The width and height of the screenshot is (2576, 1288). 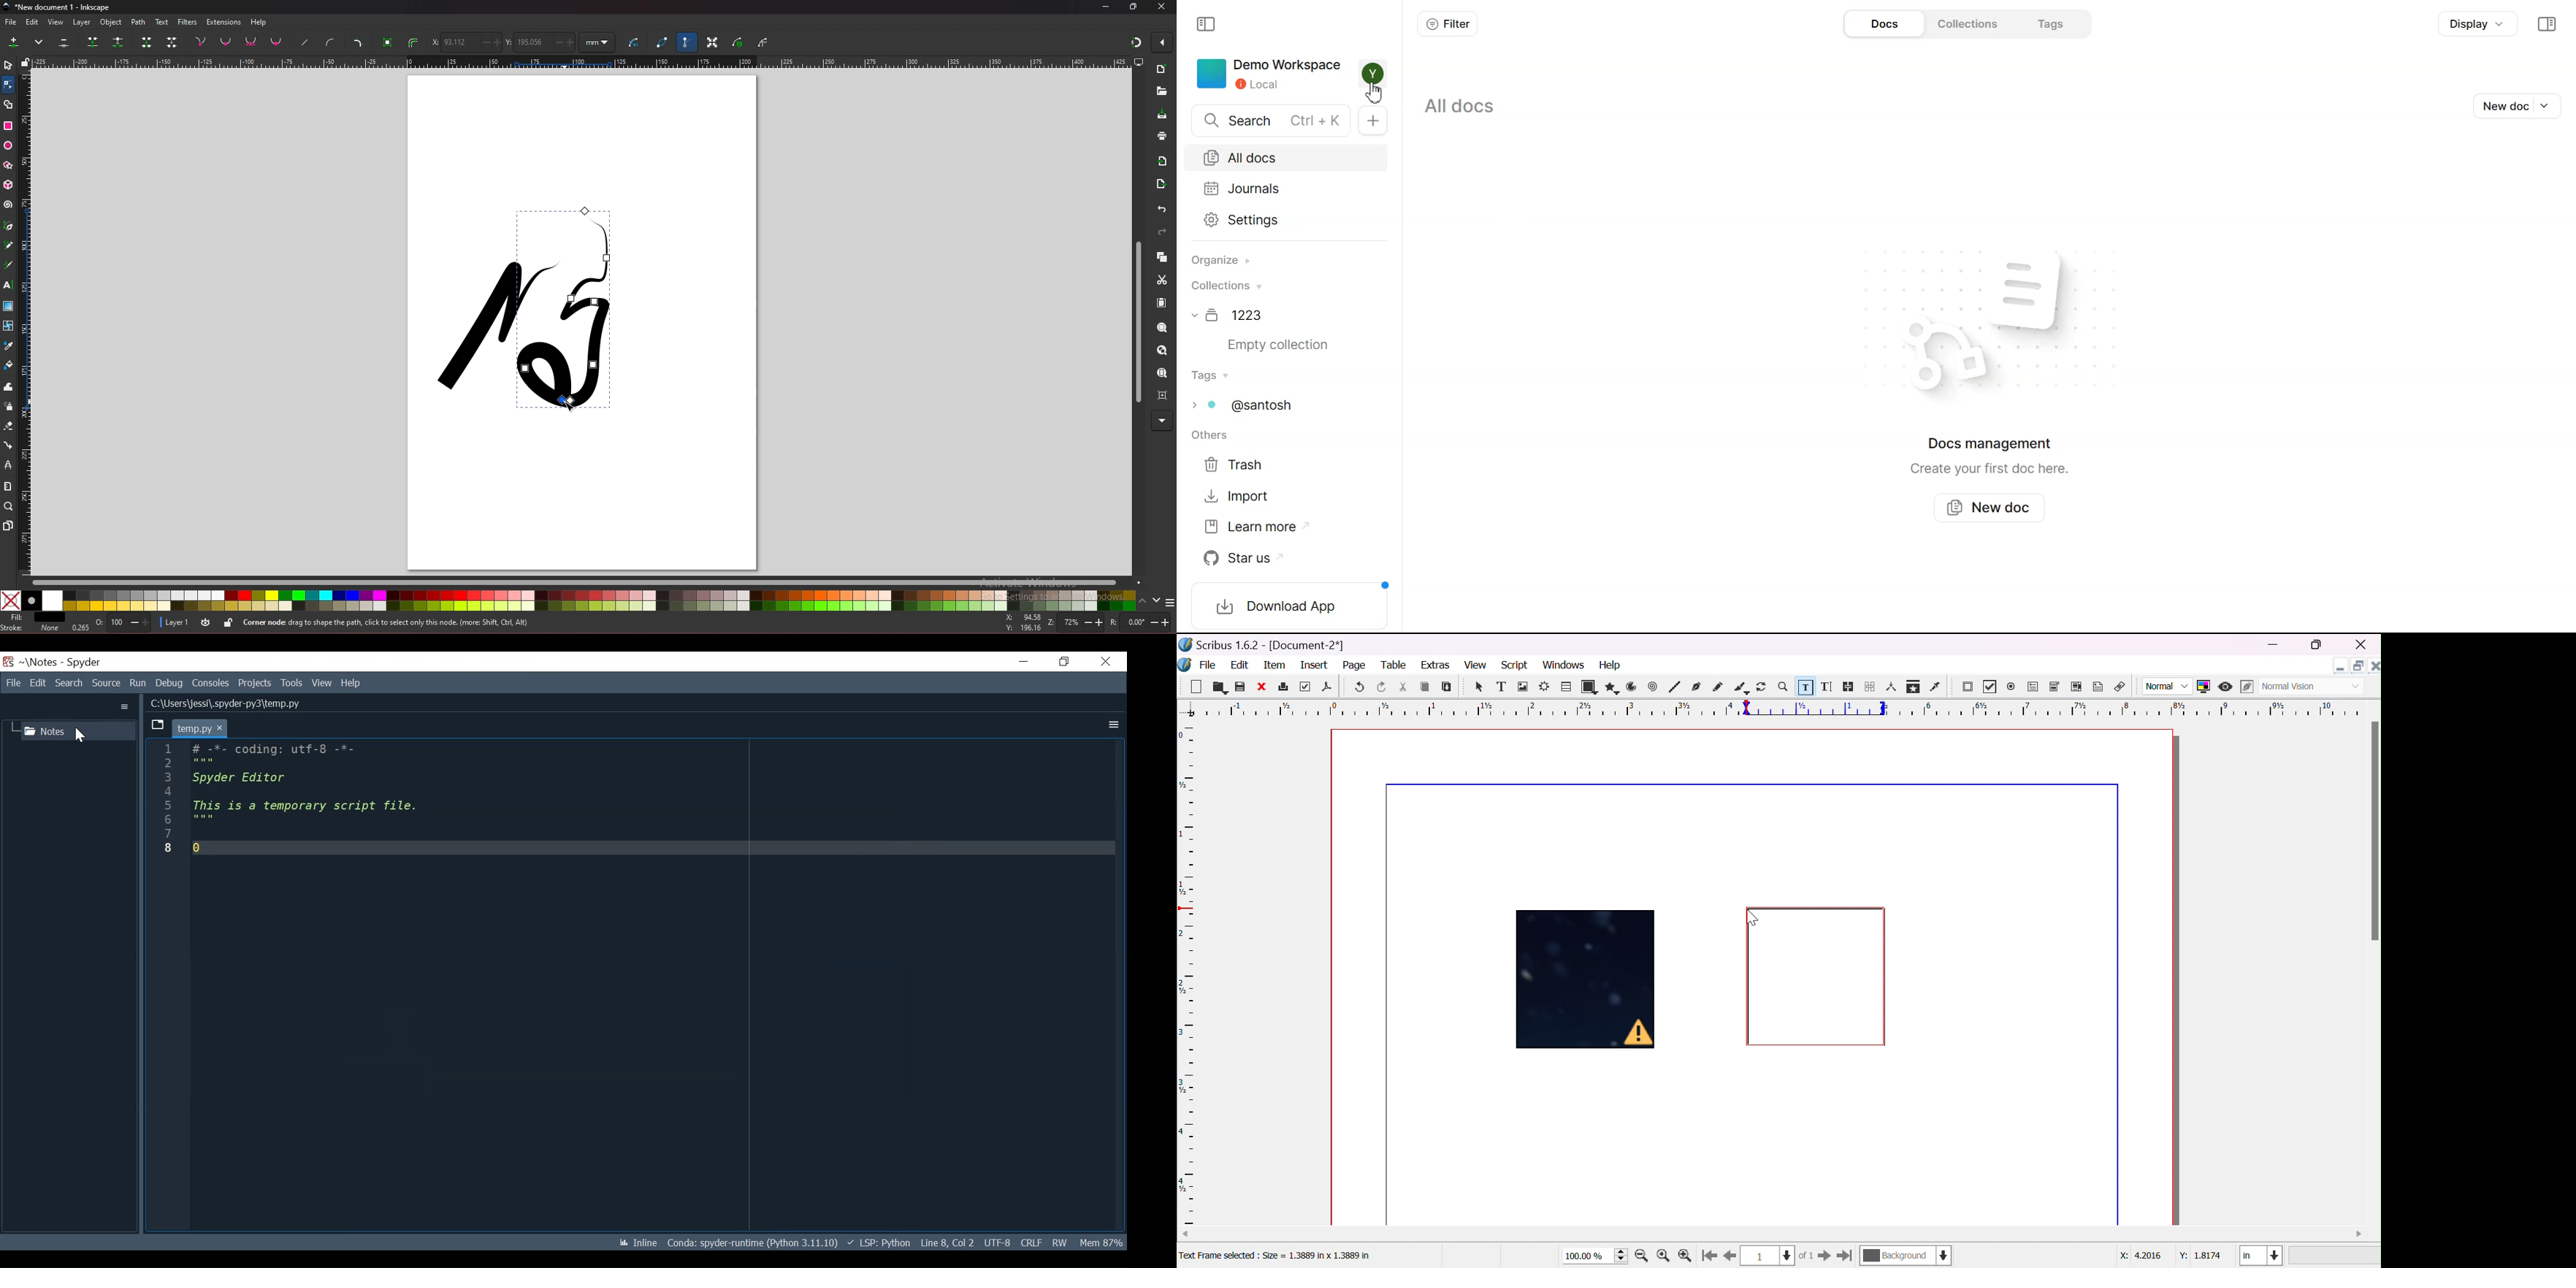 I want to click on scroll left, so click(x=1184, y=1233).